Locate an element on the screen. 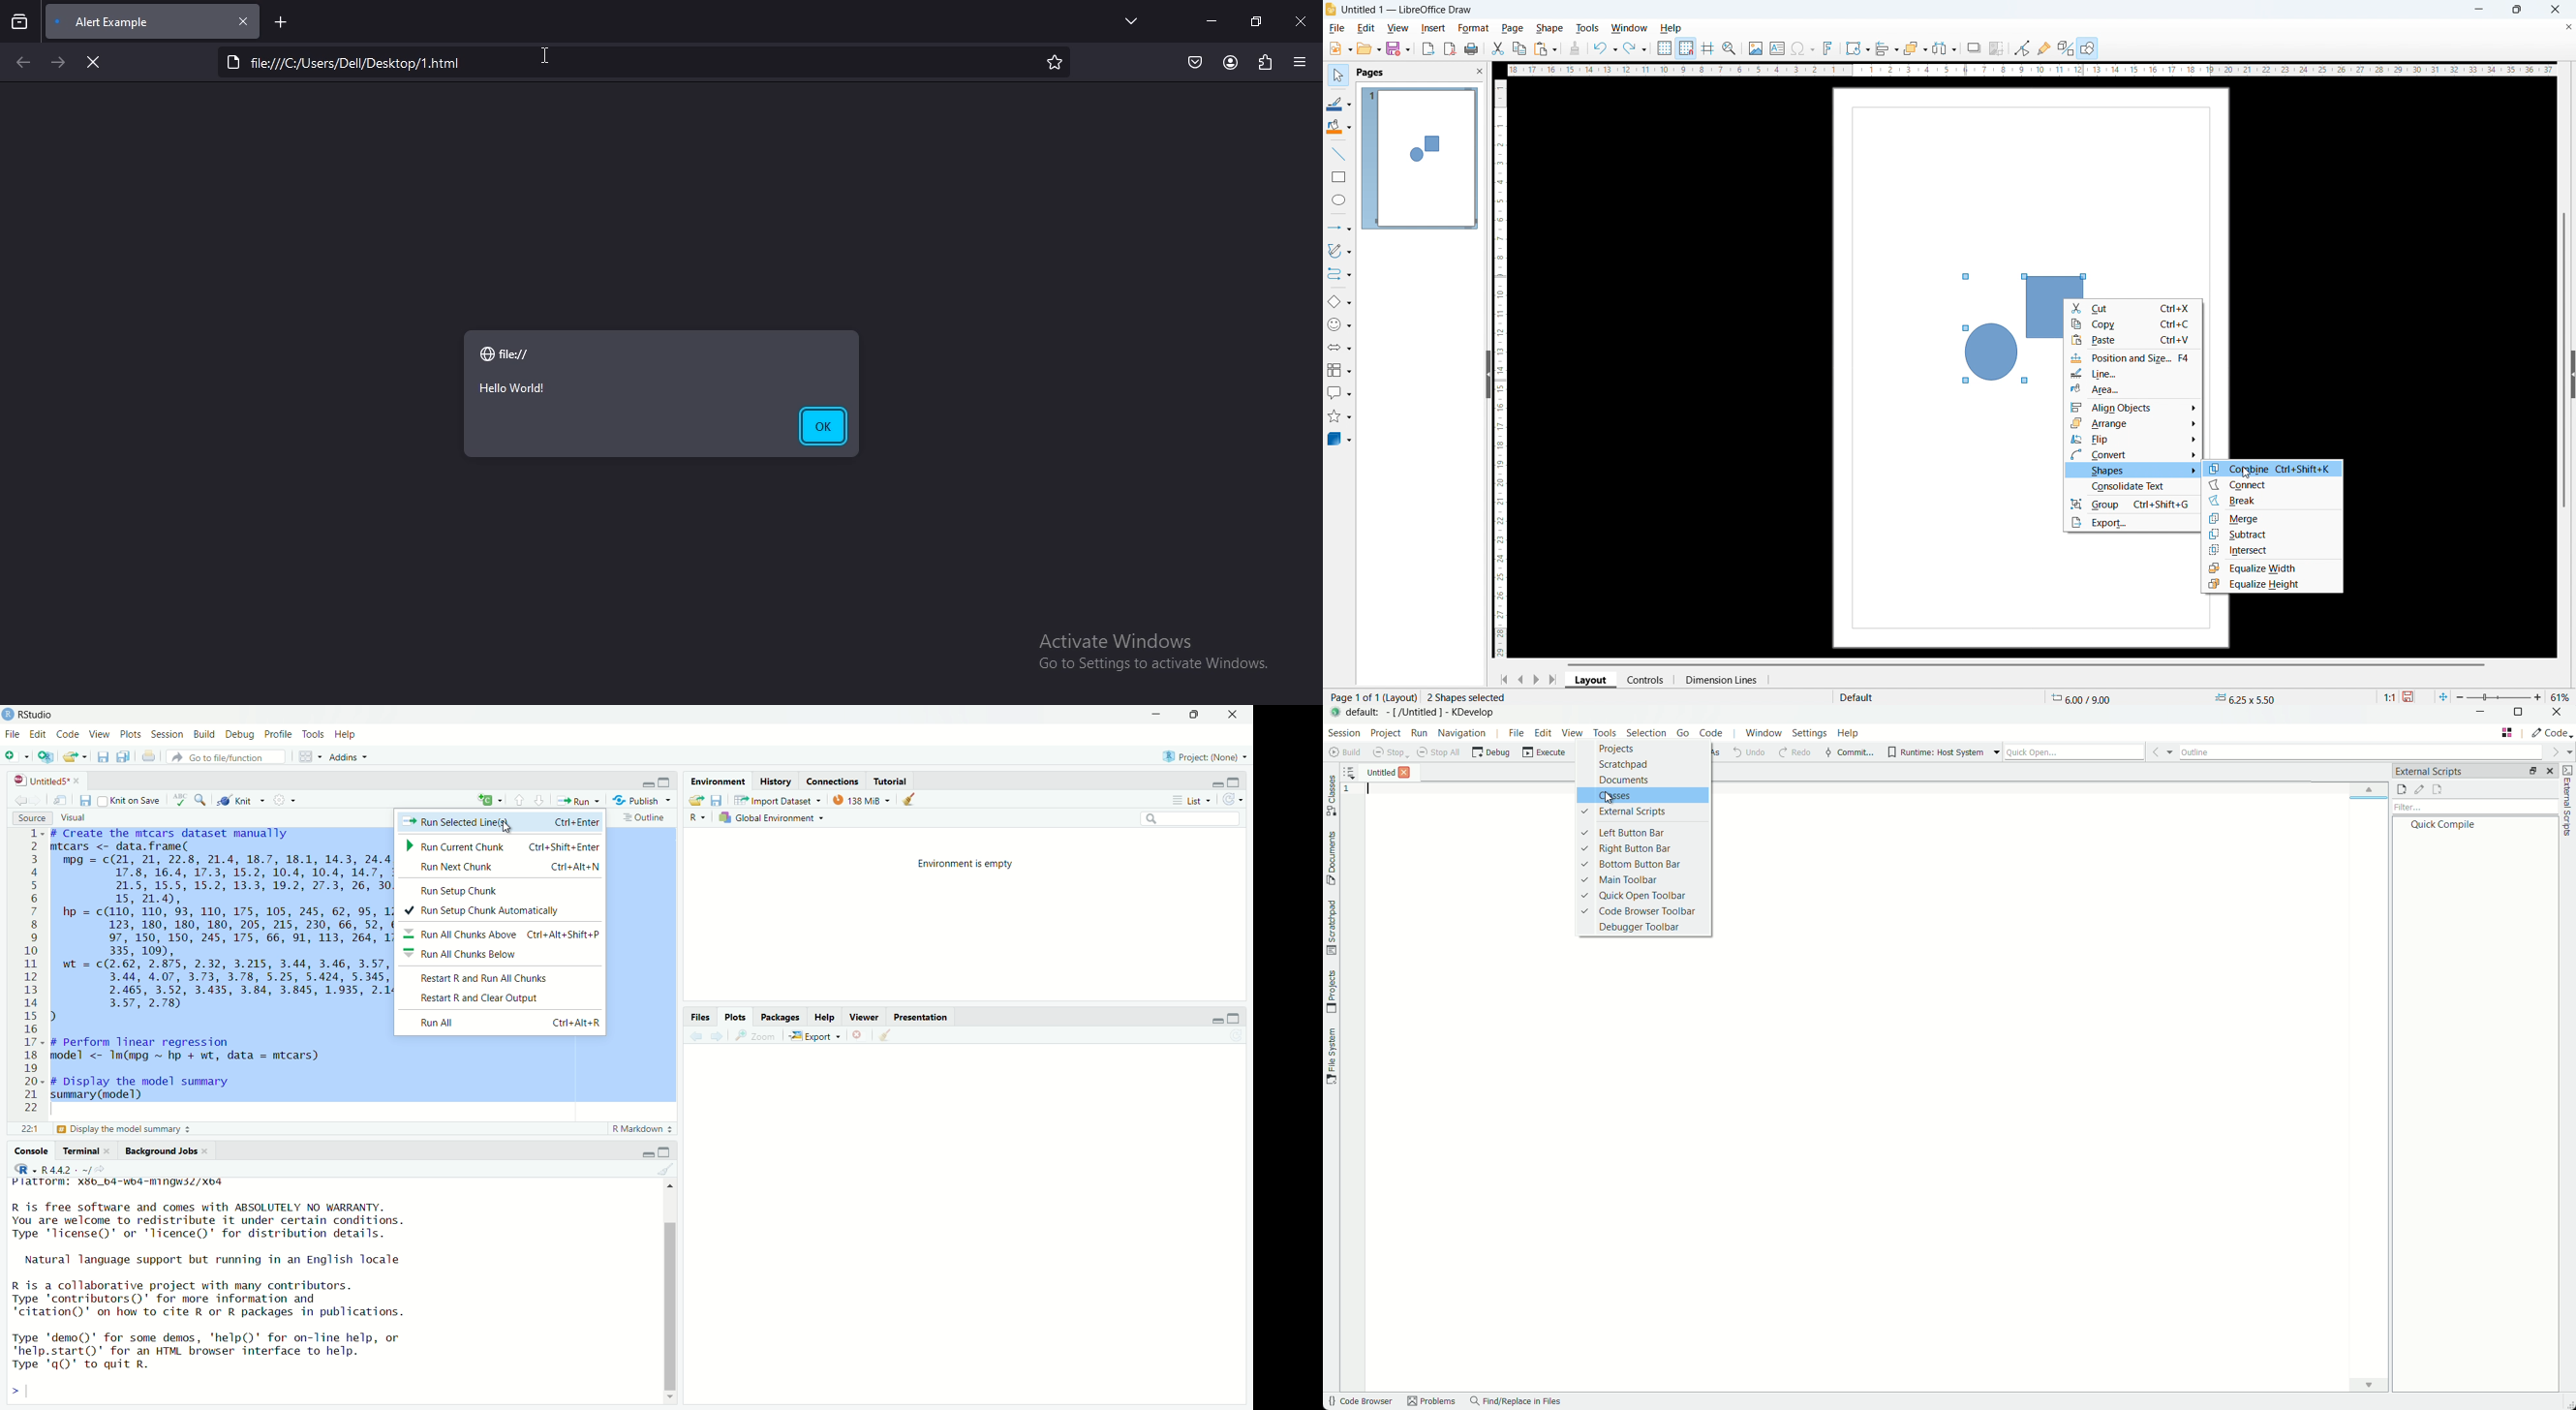  workspace panes is located at coordinates (306, 757).